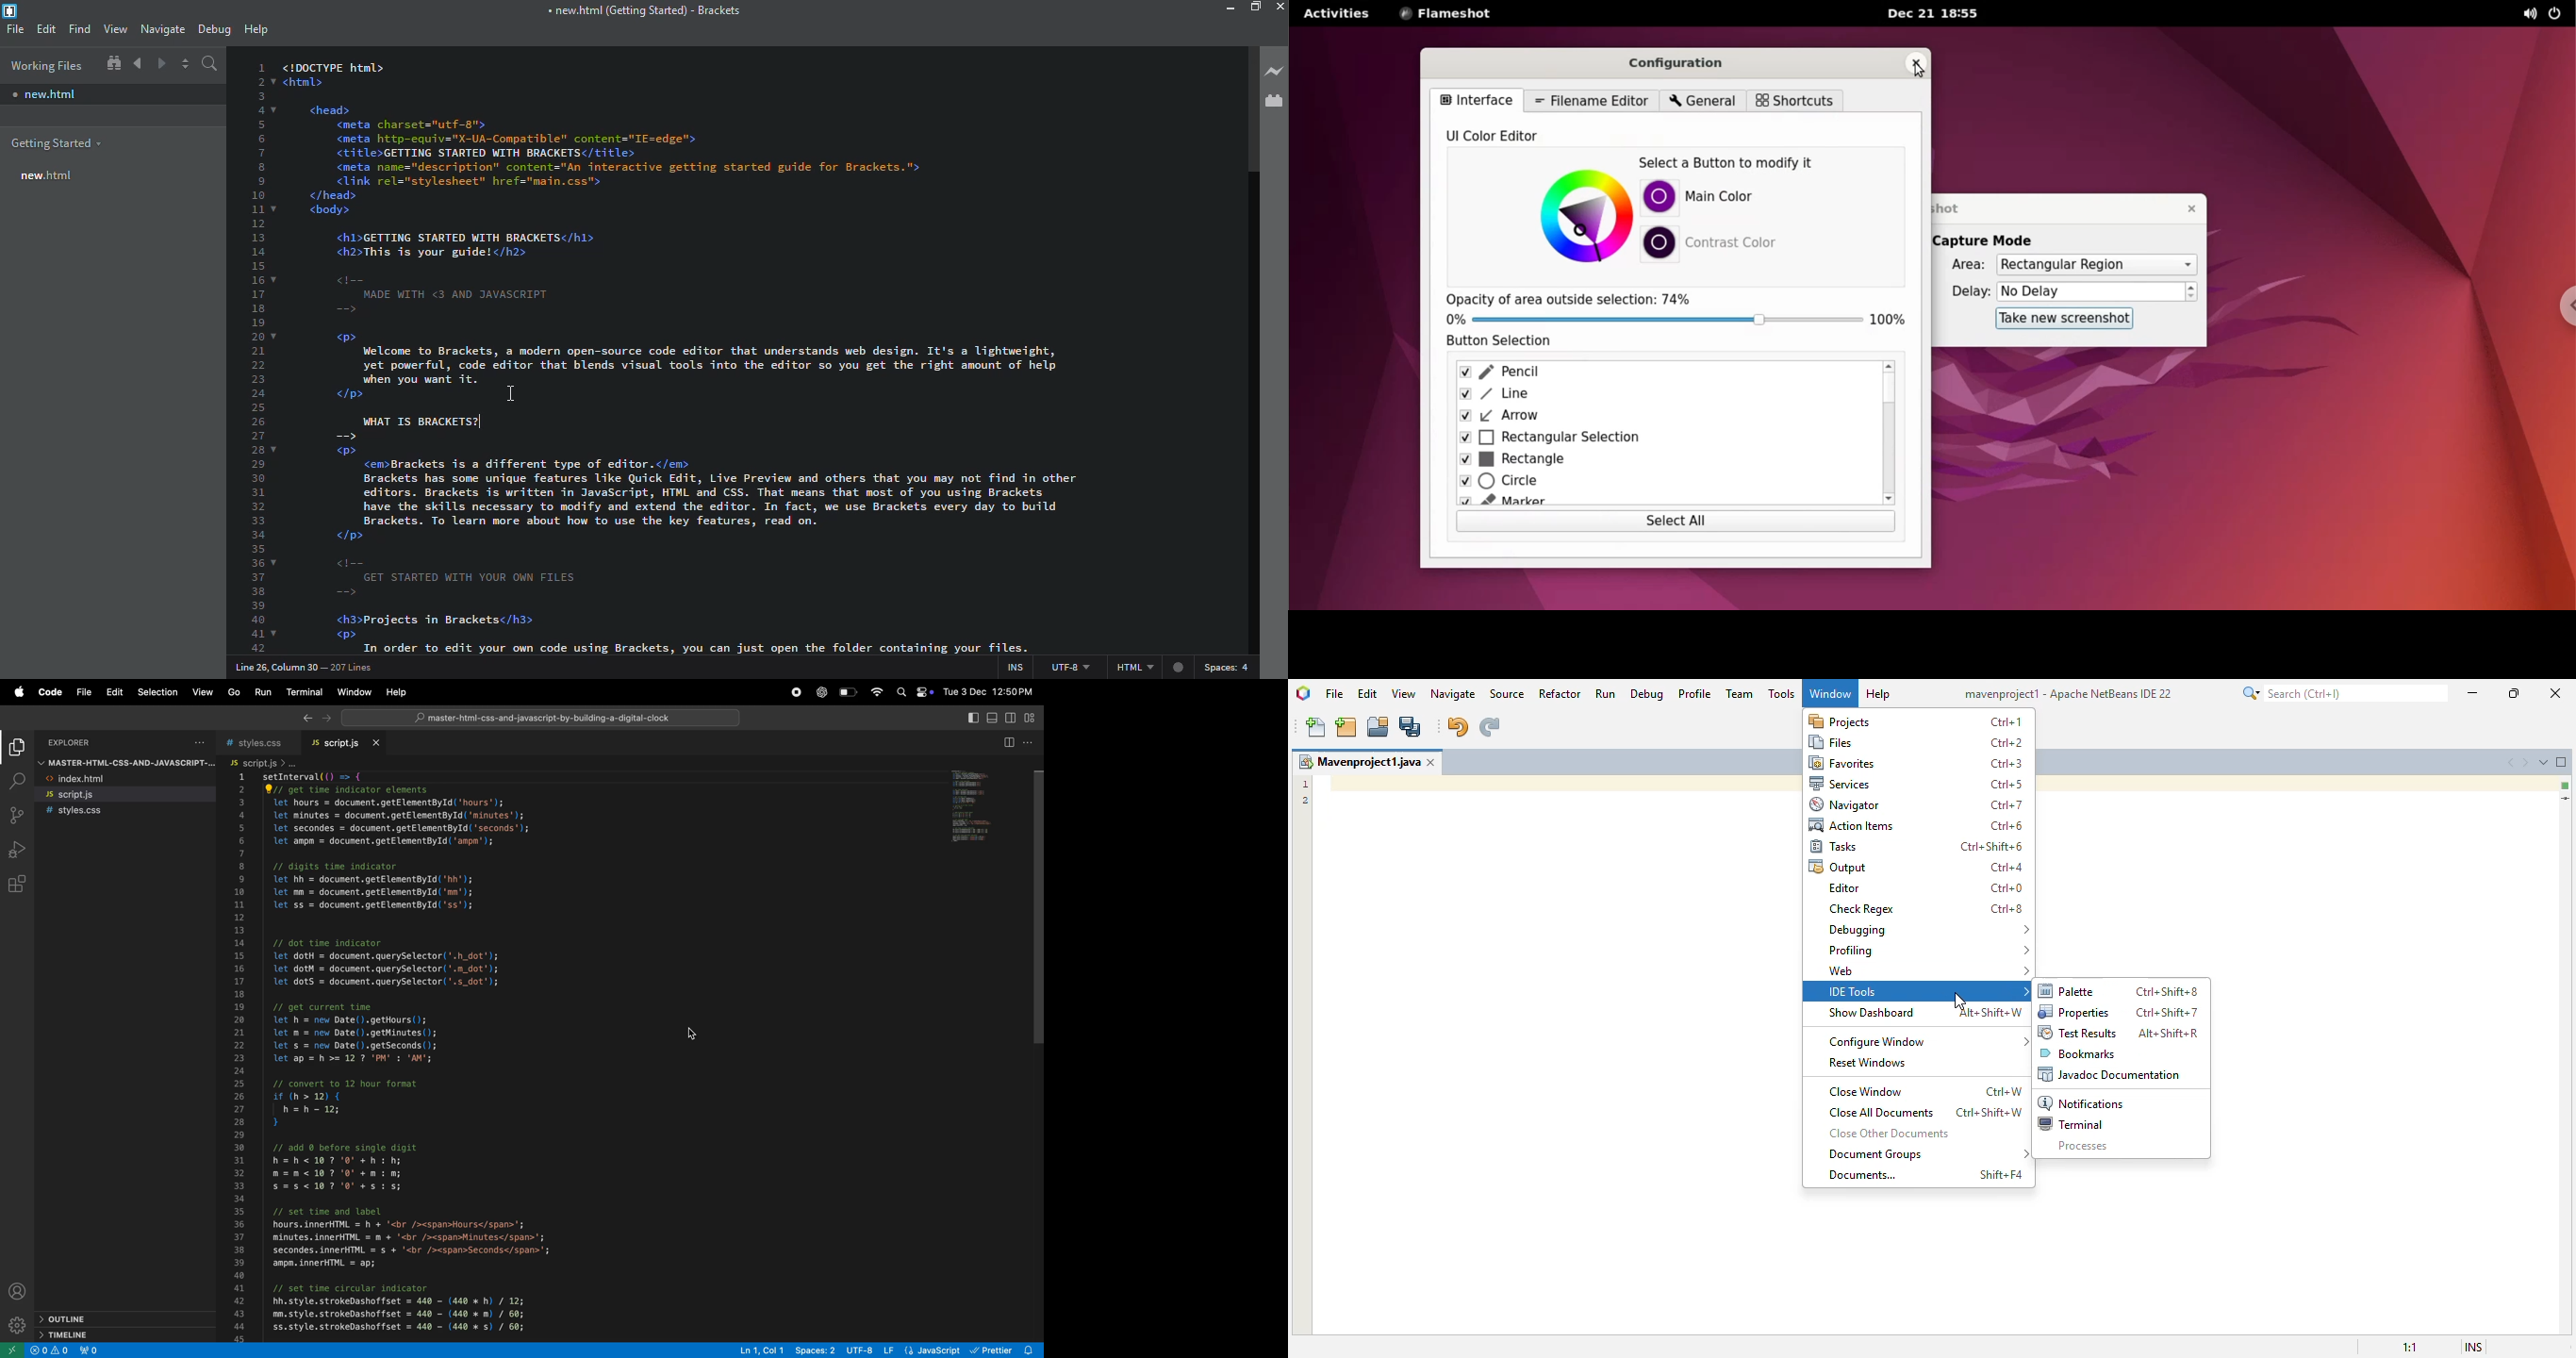 The height and width of the screenshot is (1372, 2576). What do you see at coordinates (971, 717) in the screenshot?
I see `toggle panel` at bounding box center [971, 717].